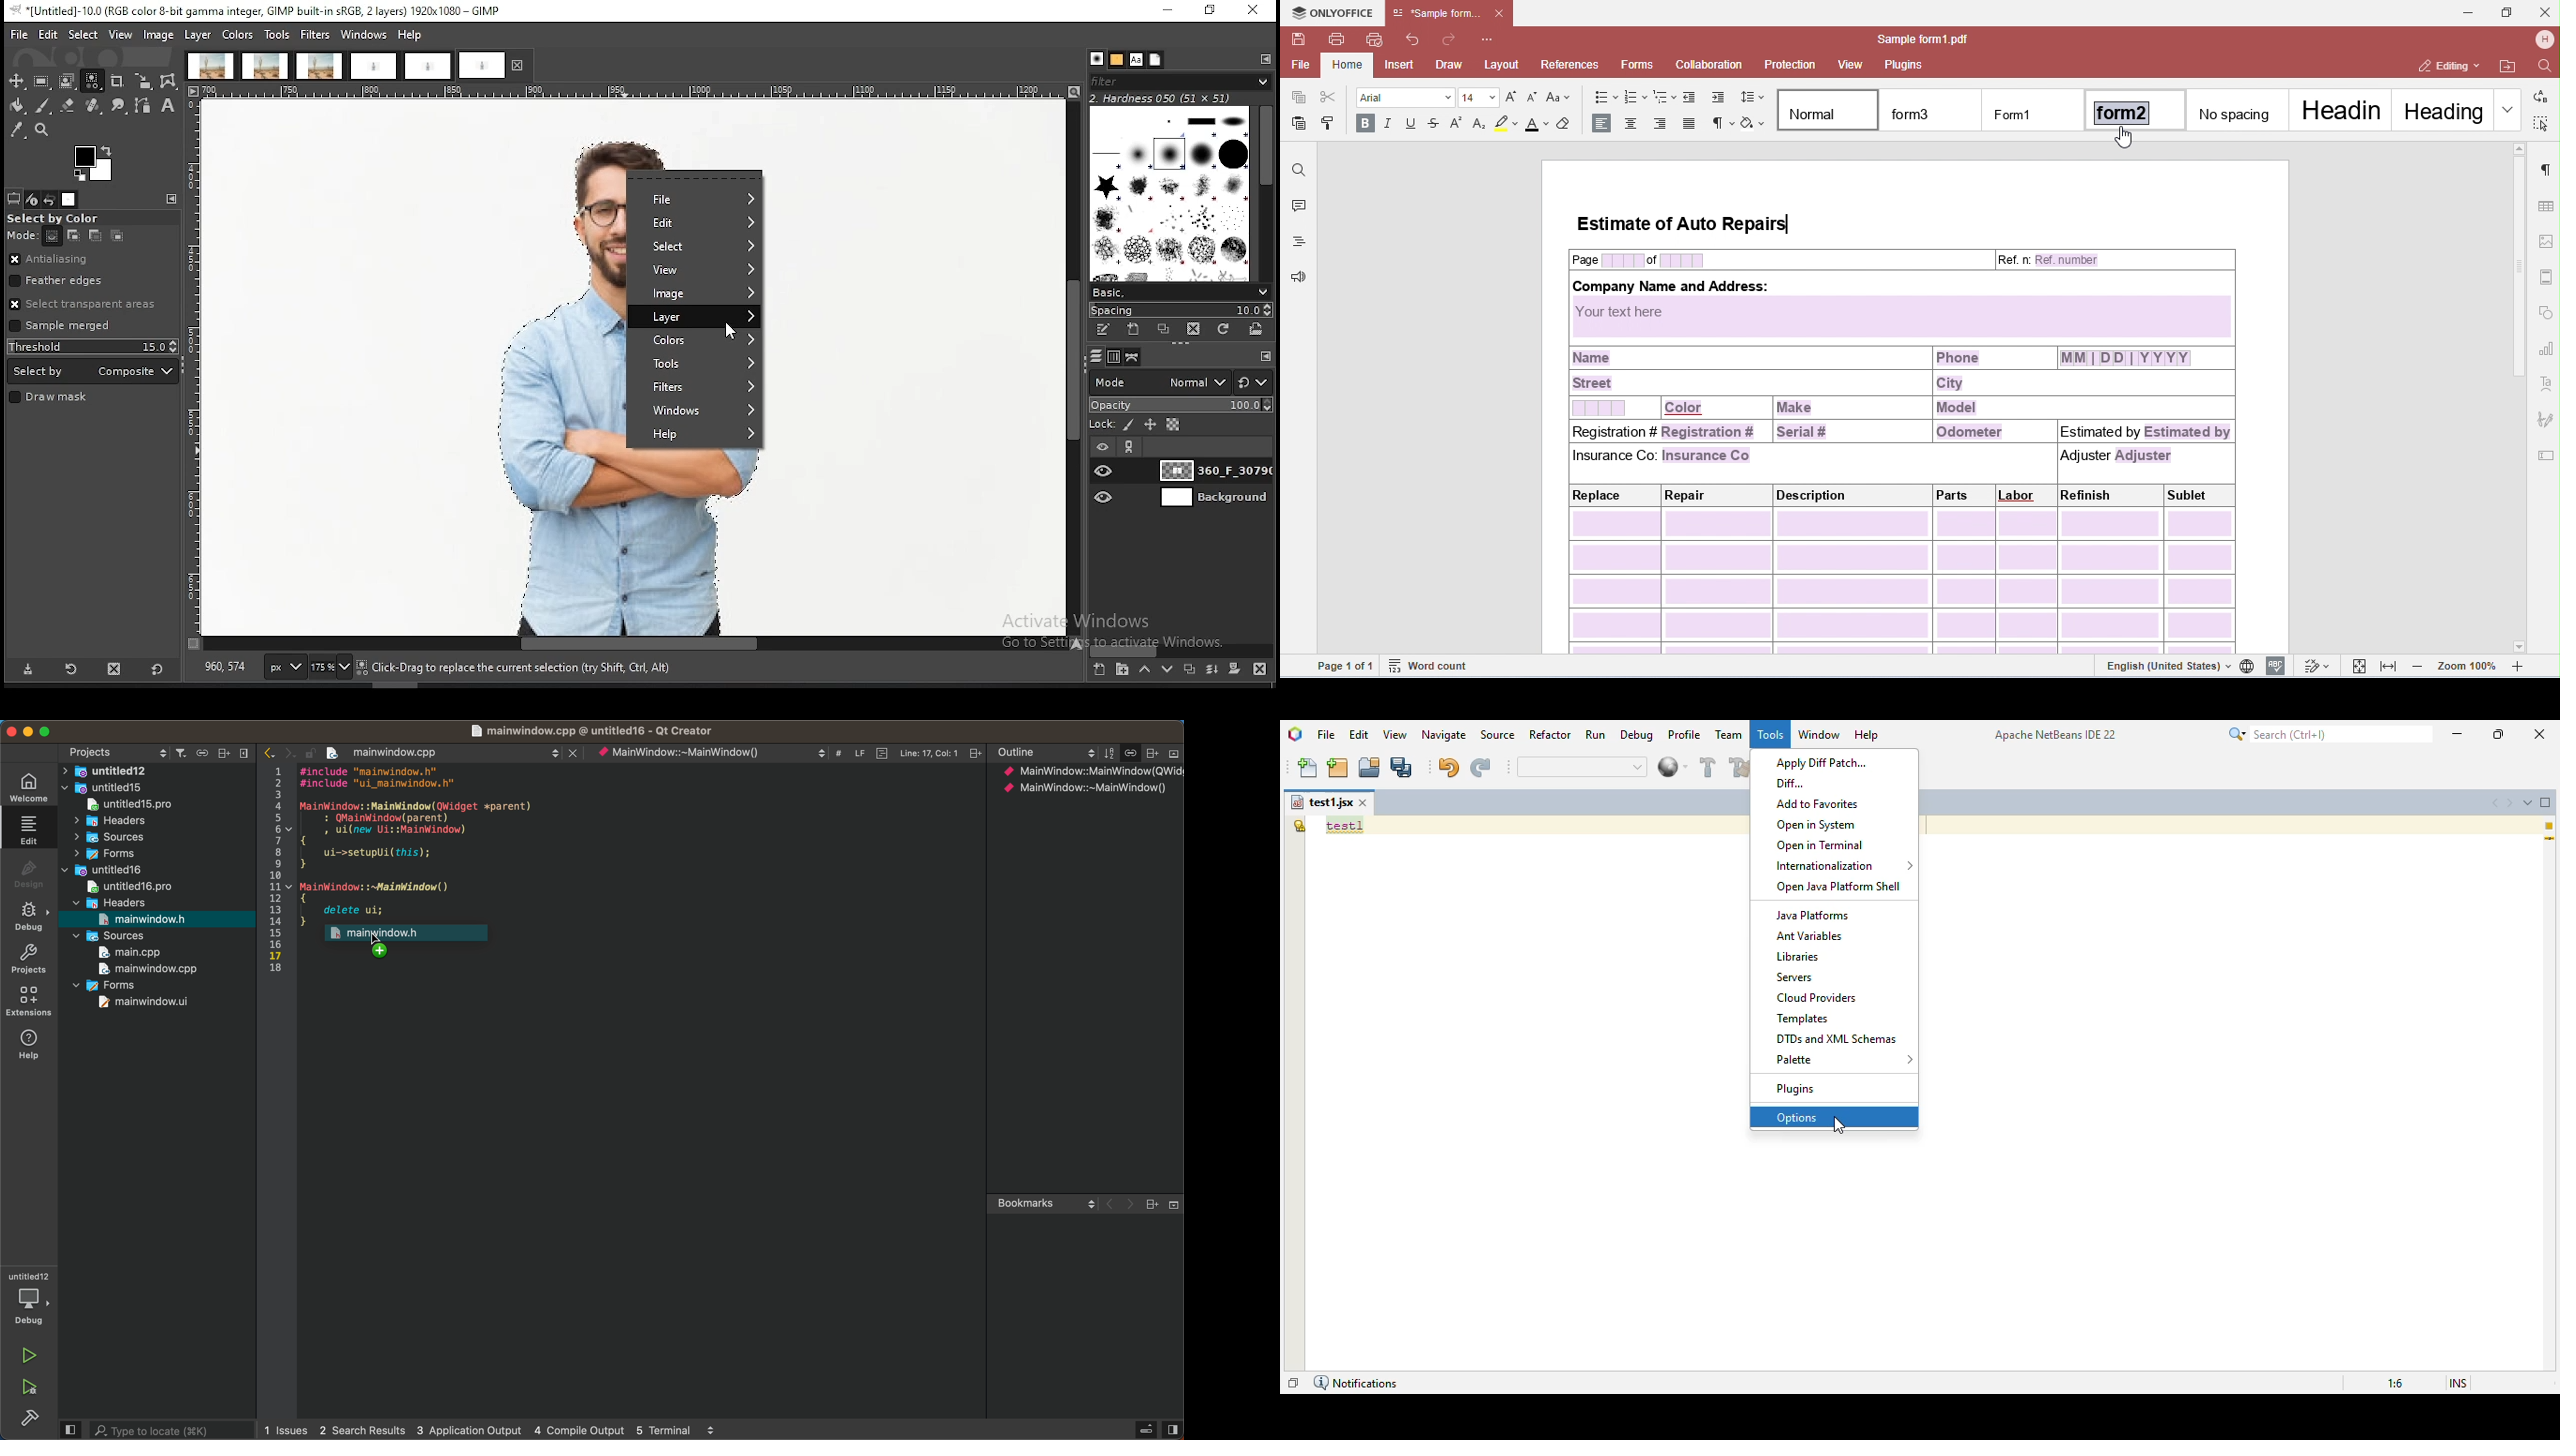  Describe the element at coordinates (1130, 447) in the screenshot. I see `link` at that location.